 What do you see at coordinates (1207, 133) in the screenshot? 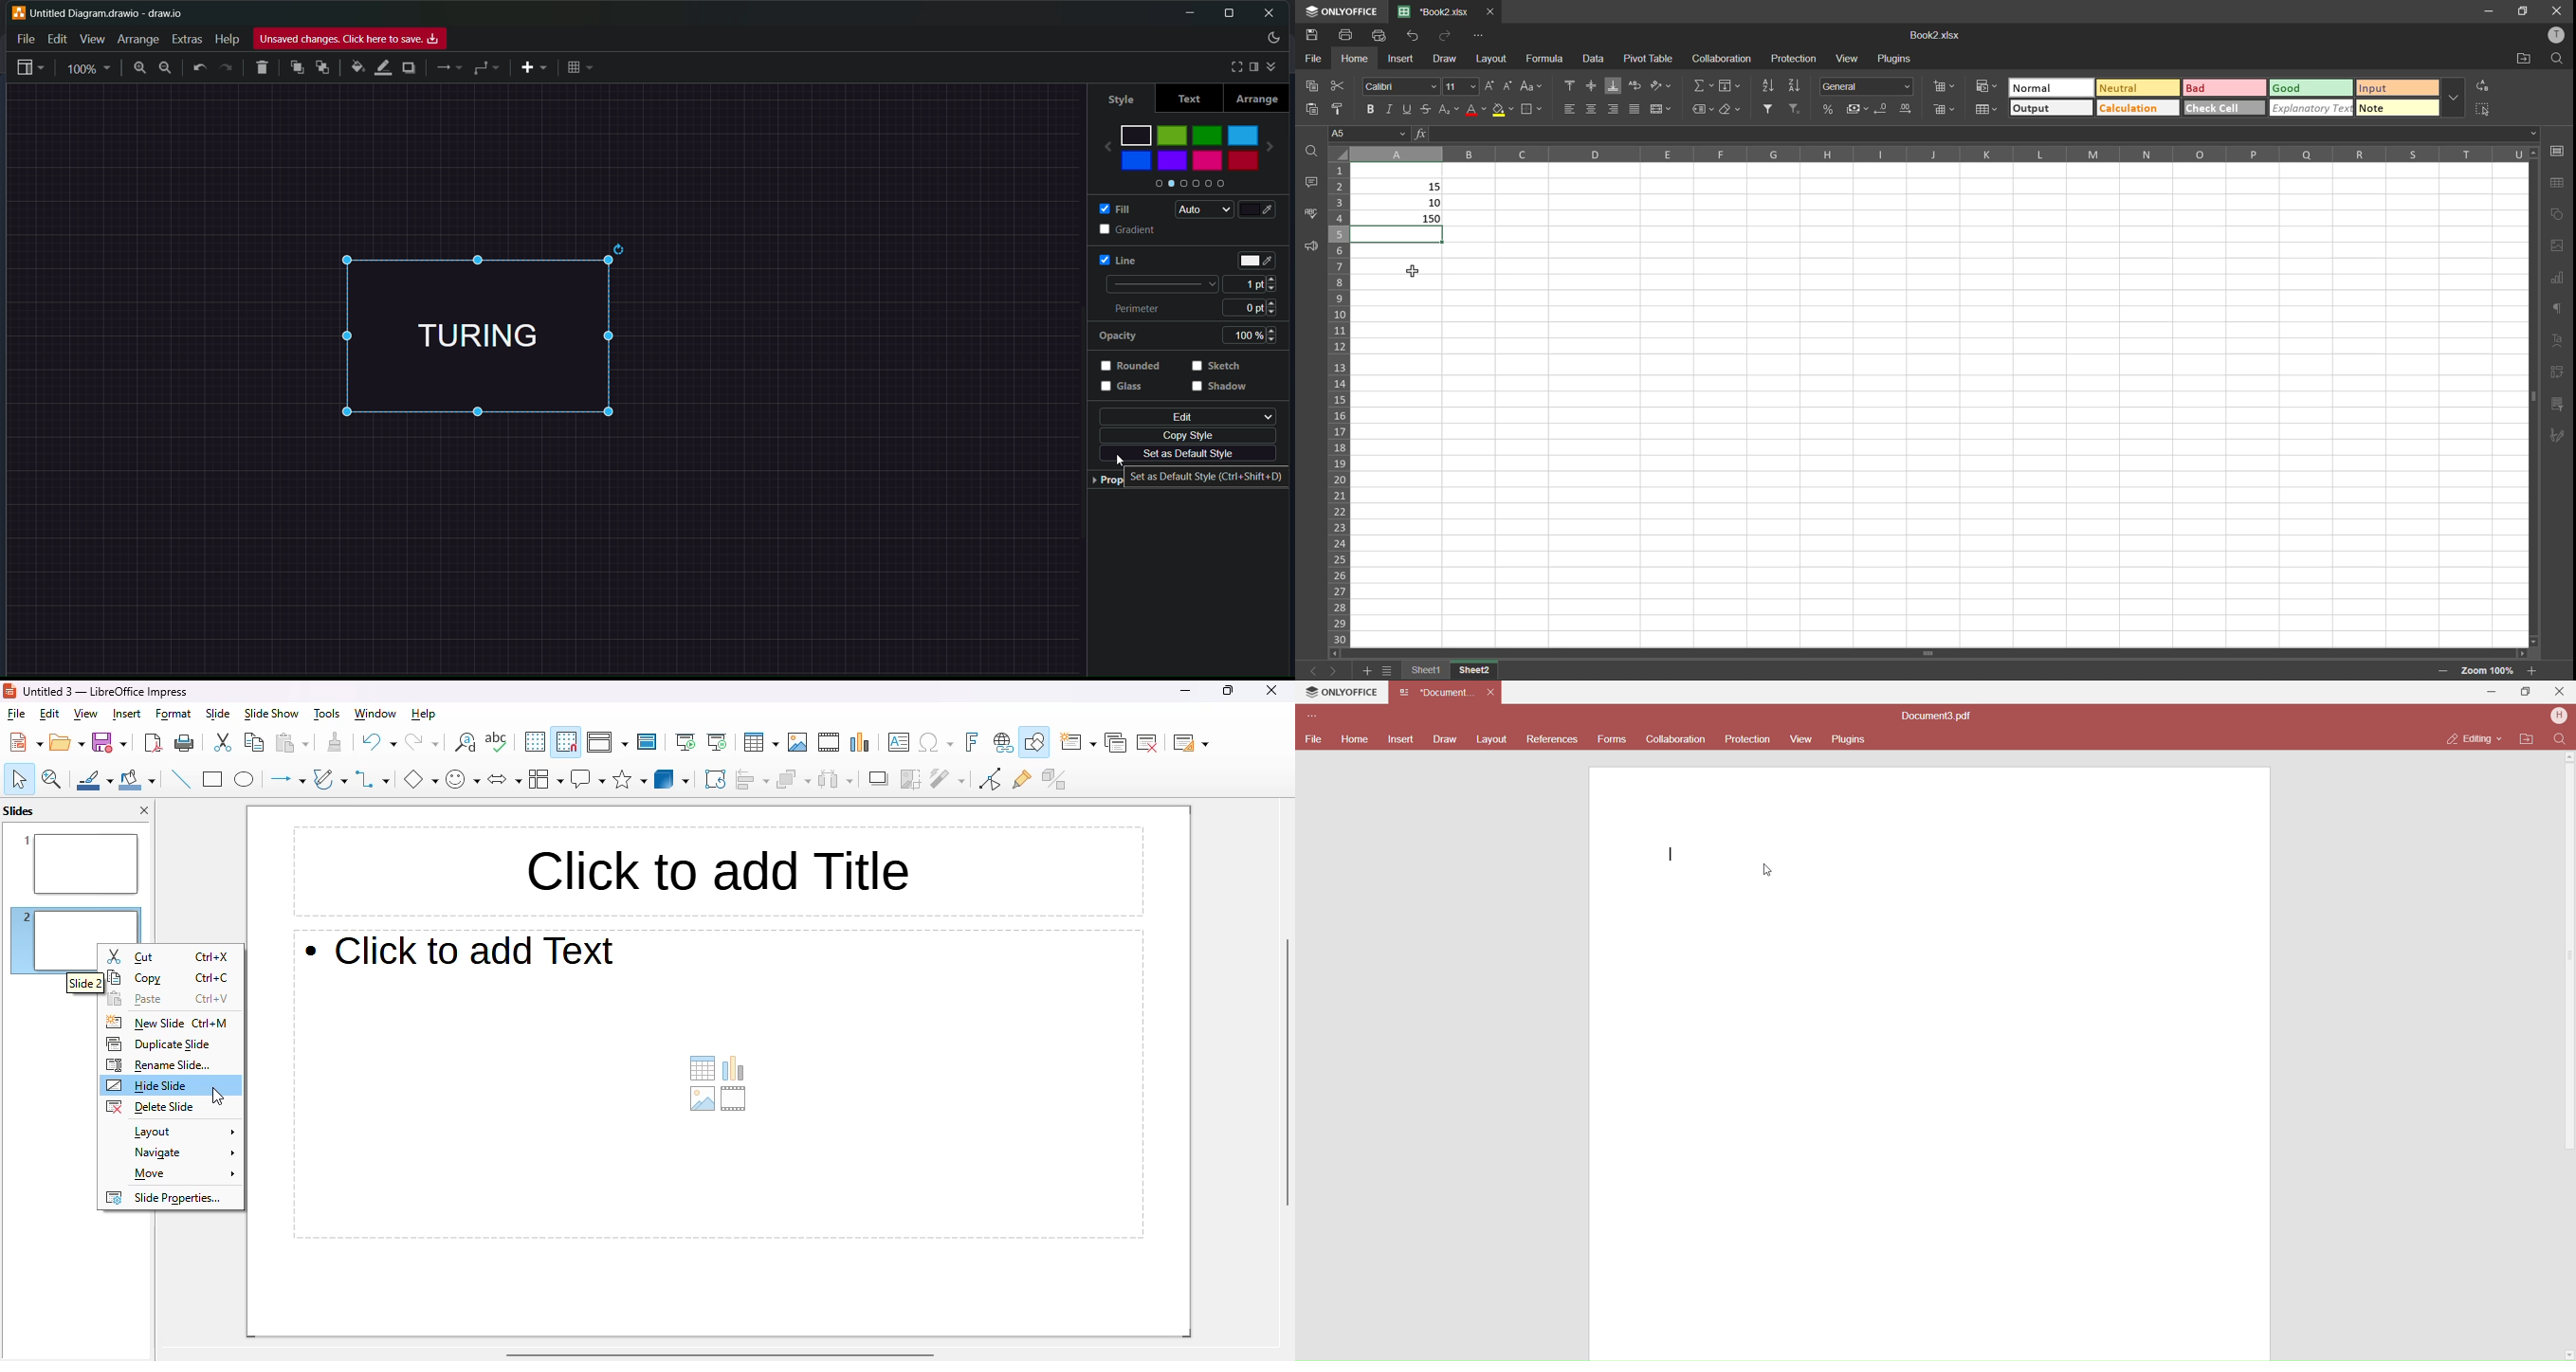
I see `green` at bounding box center [1207, 133].